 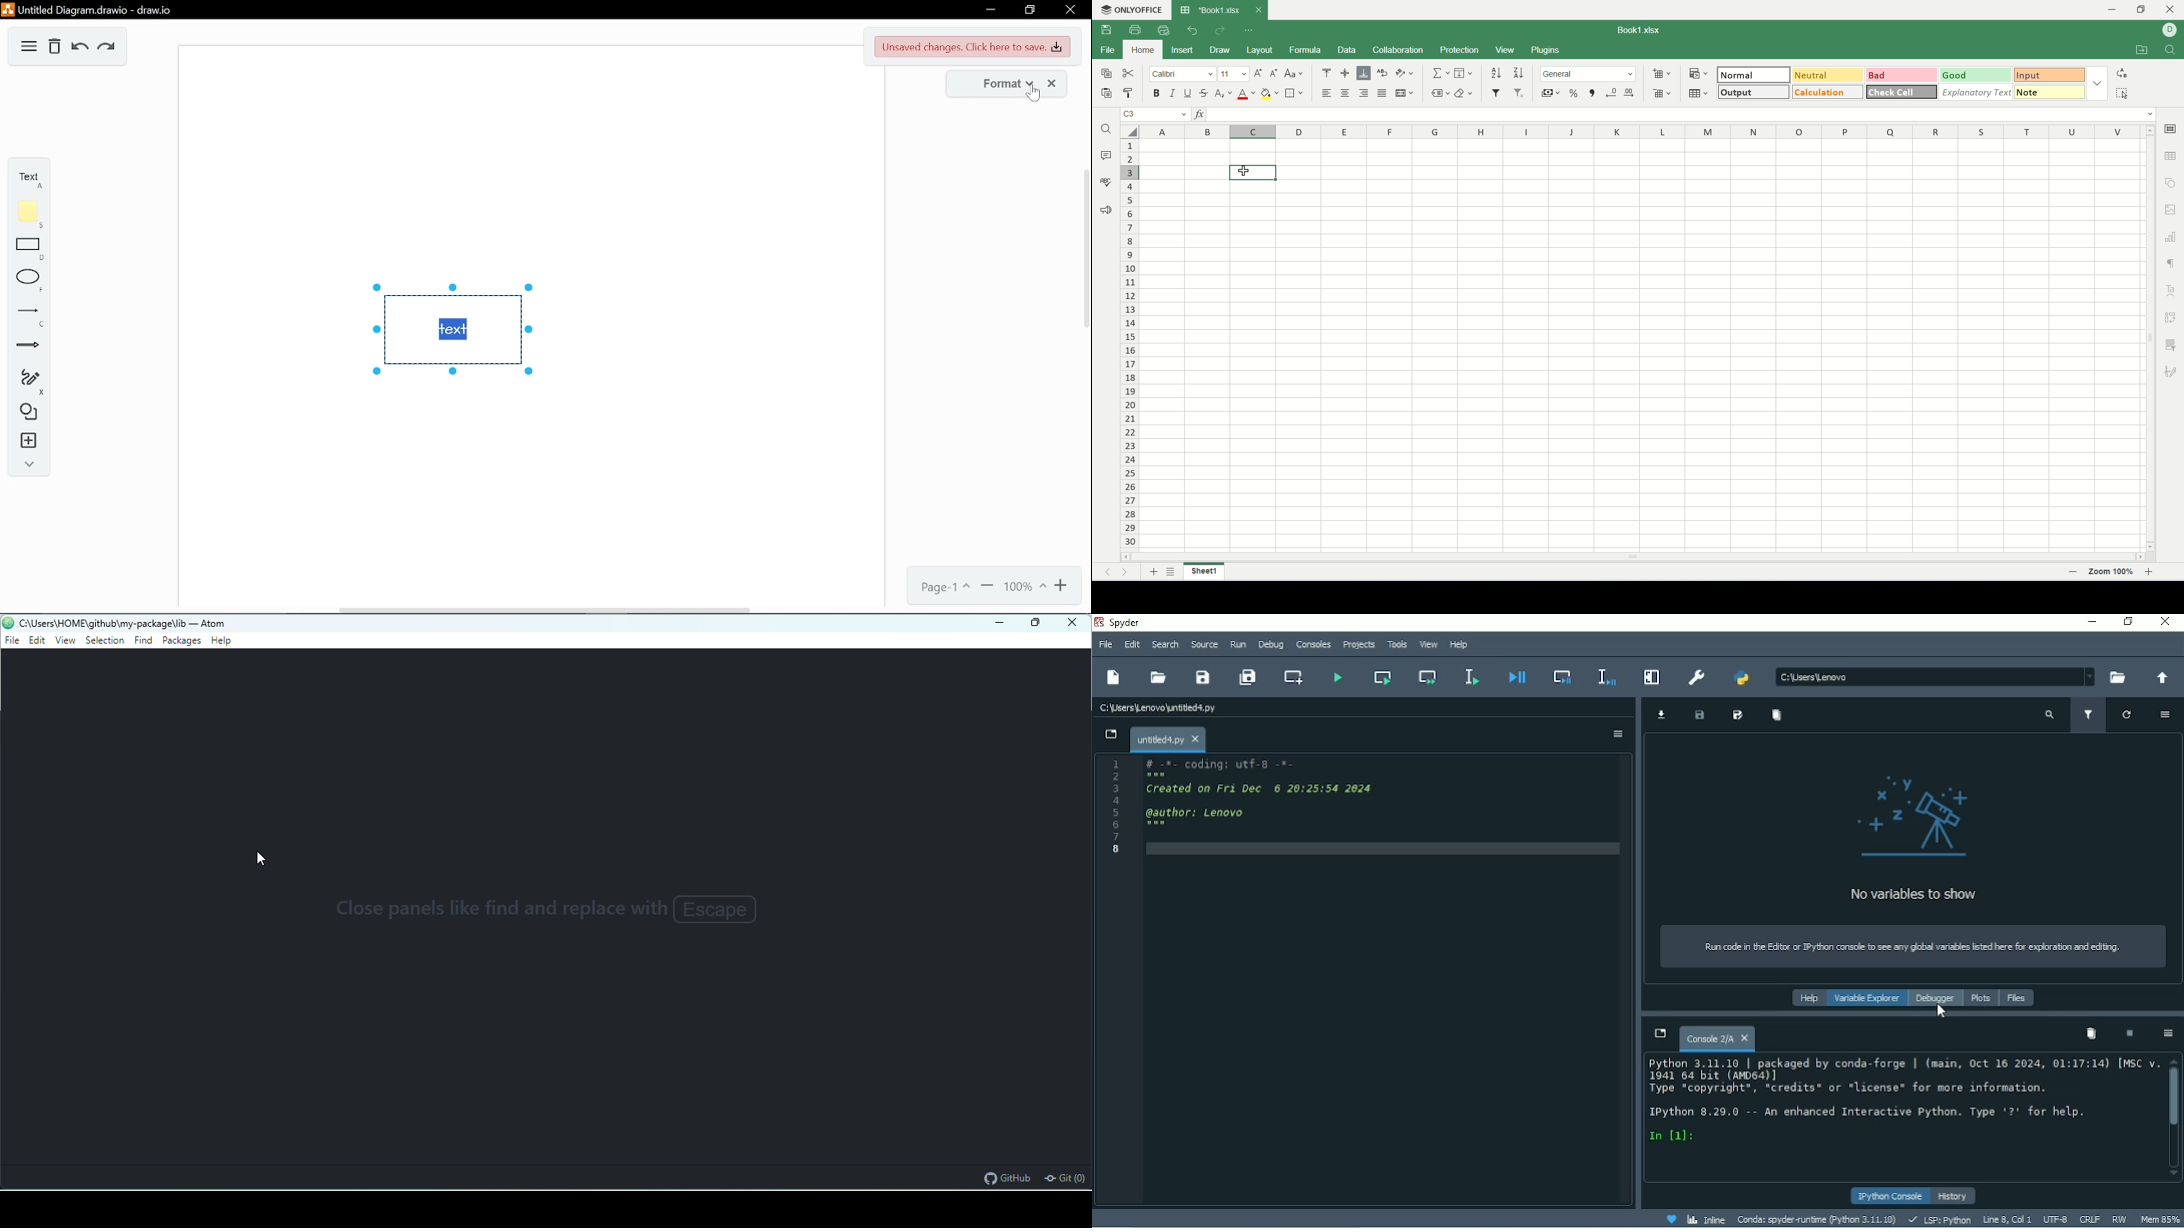 I want to click on text, so click(x=27, y=177).